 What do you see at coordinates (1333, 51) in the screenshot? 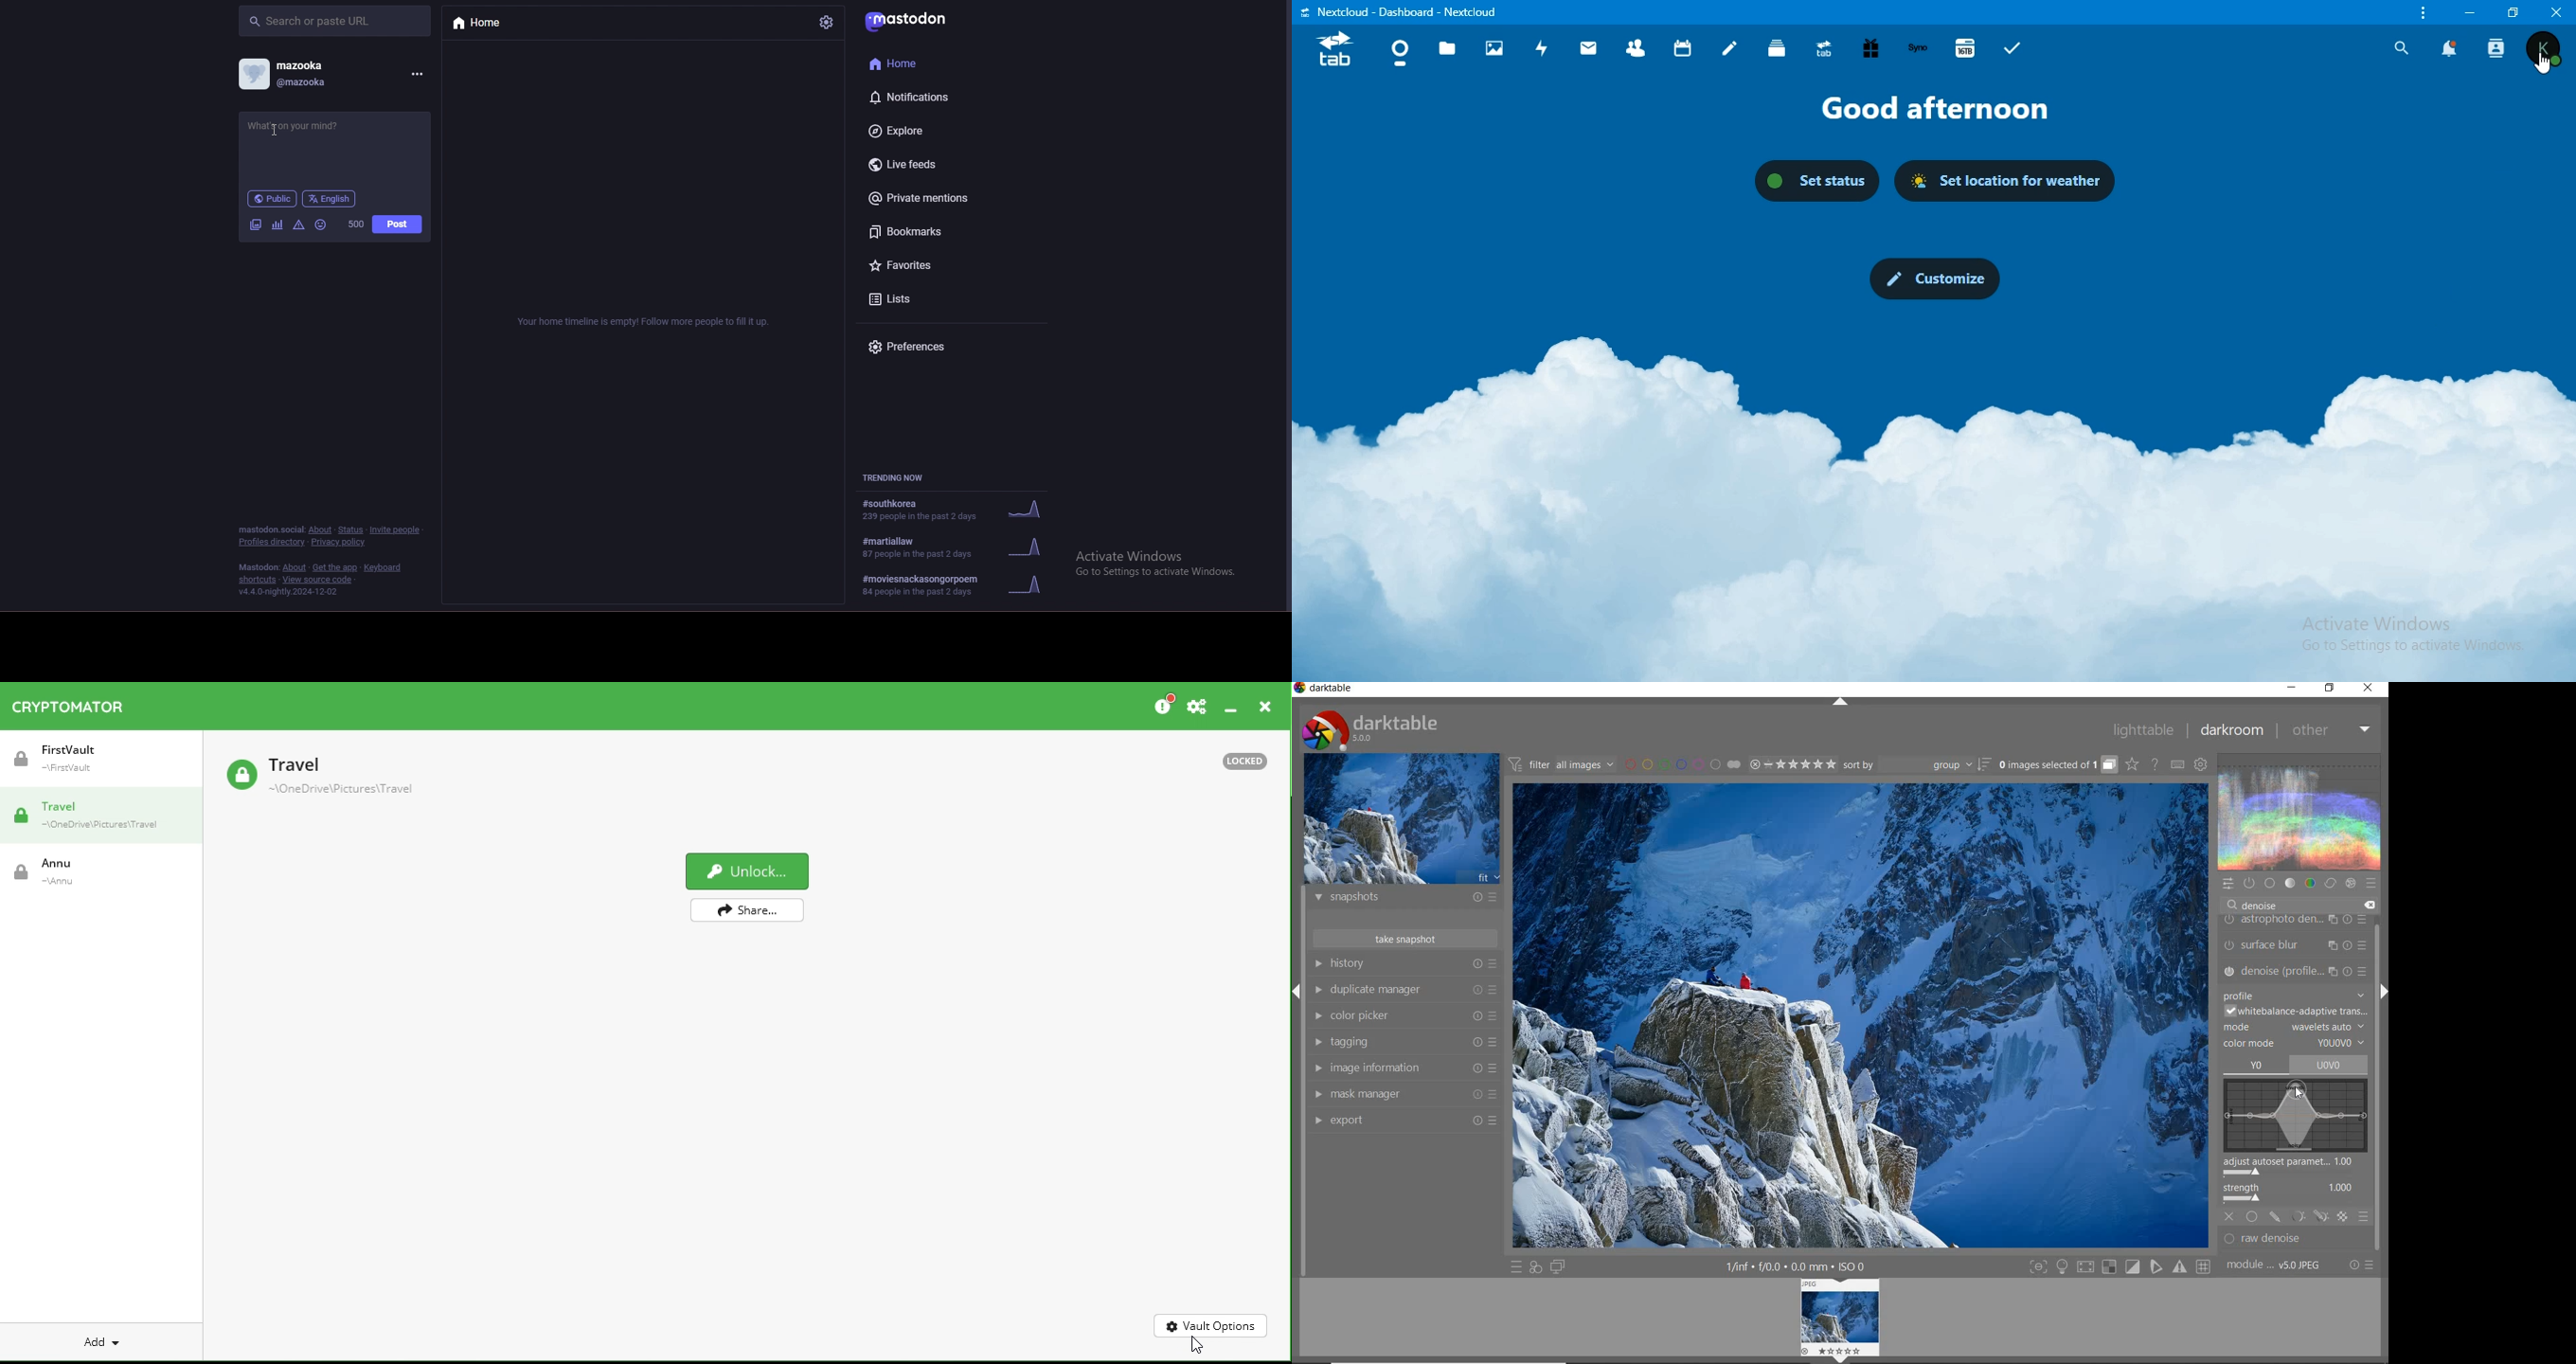
I see `icon` at bounding box center [1333, 51].